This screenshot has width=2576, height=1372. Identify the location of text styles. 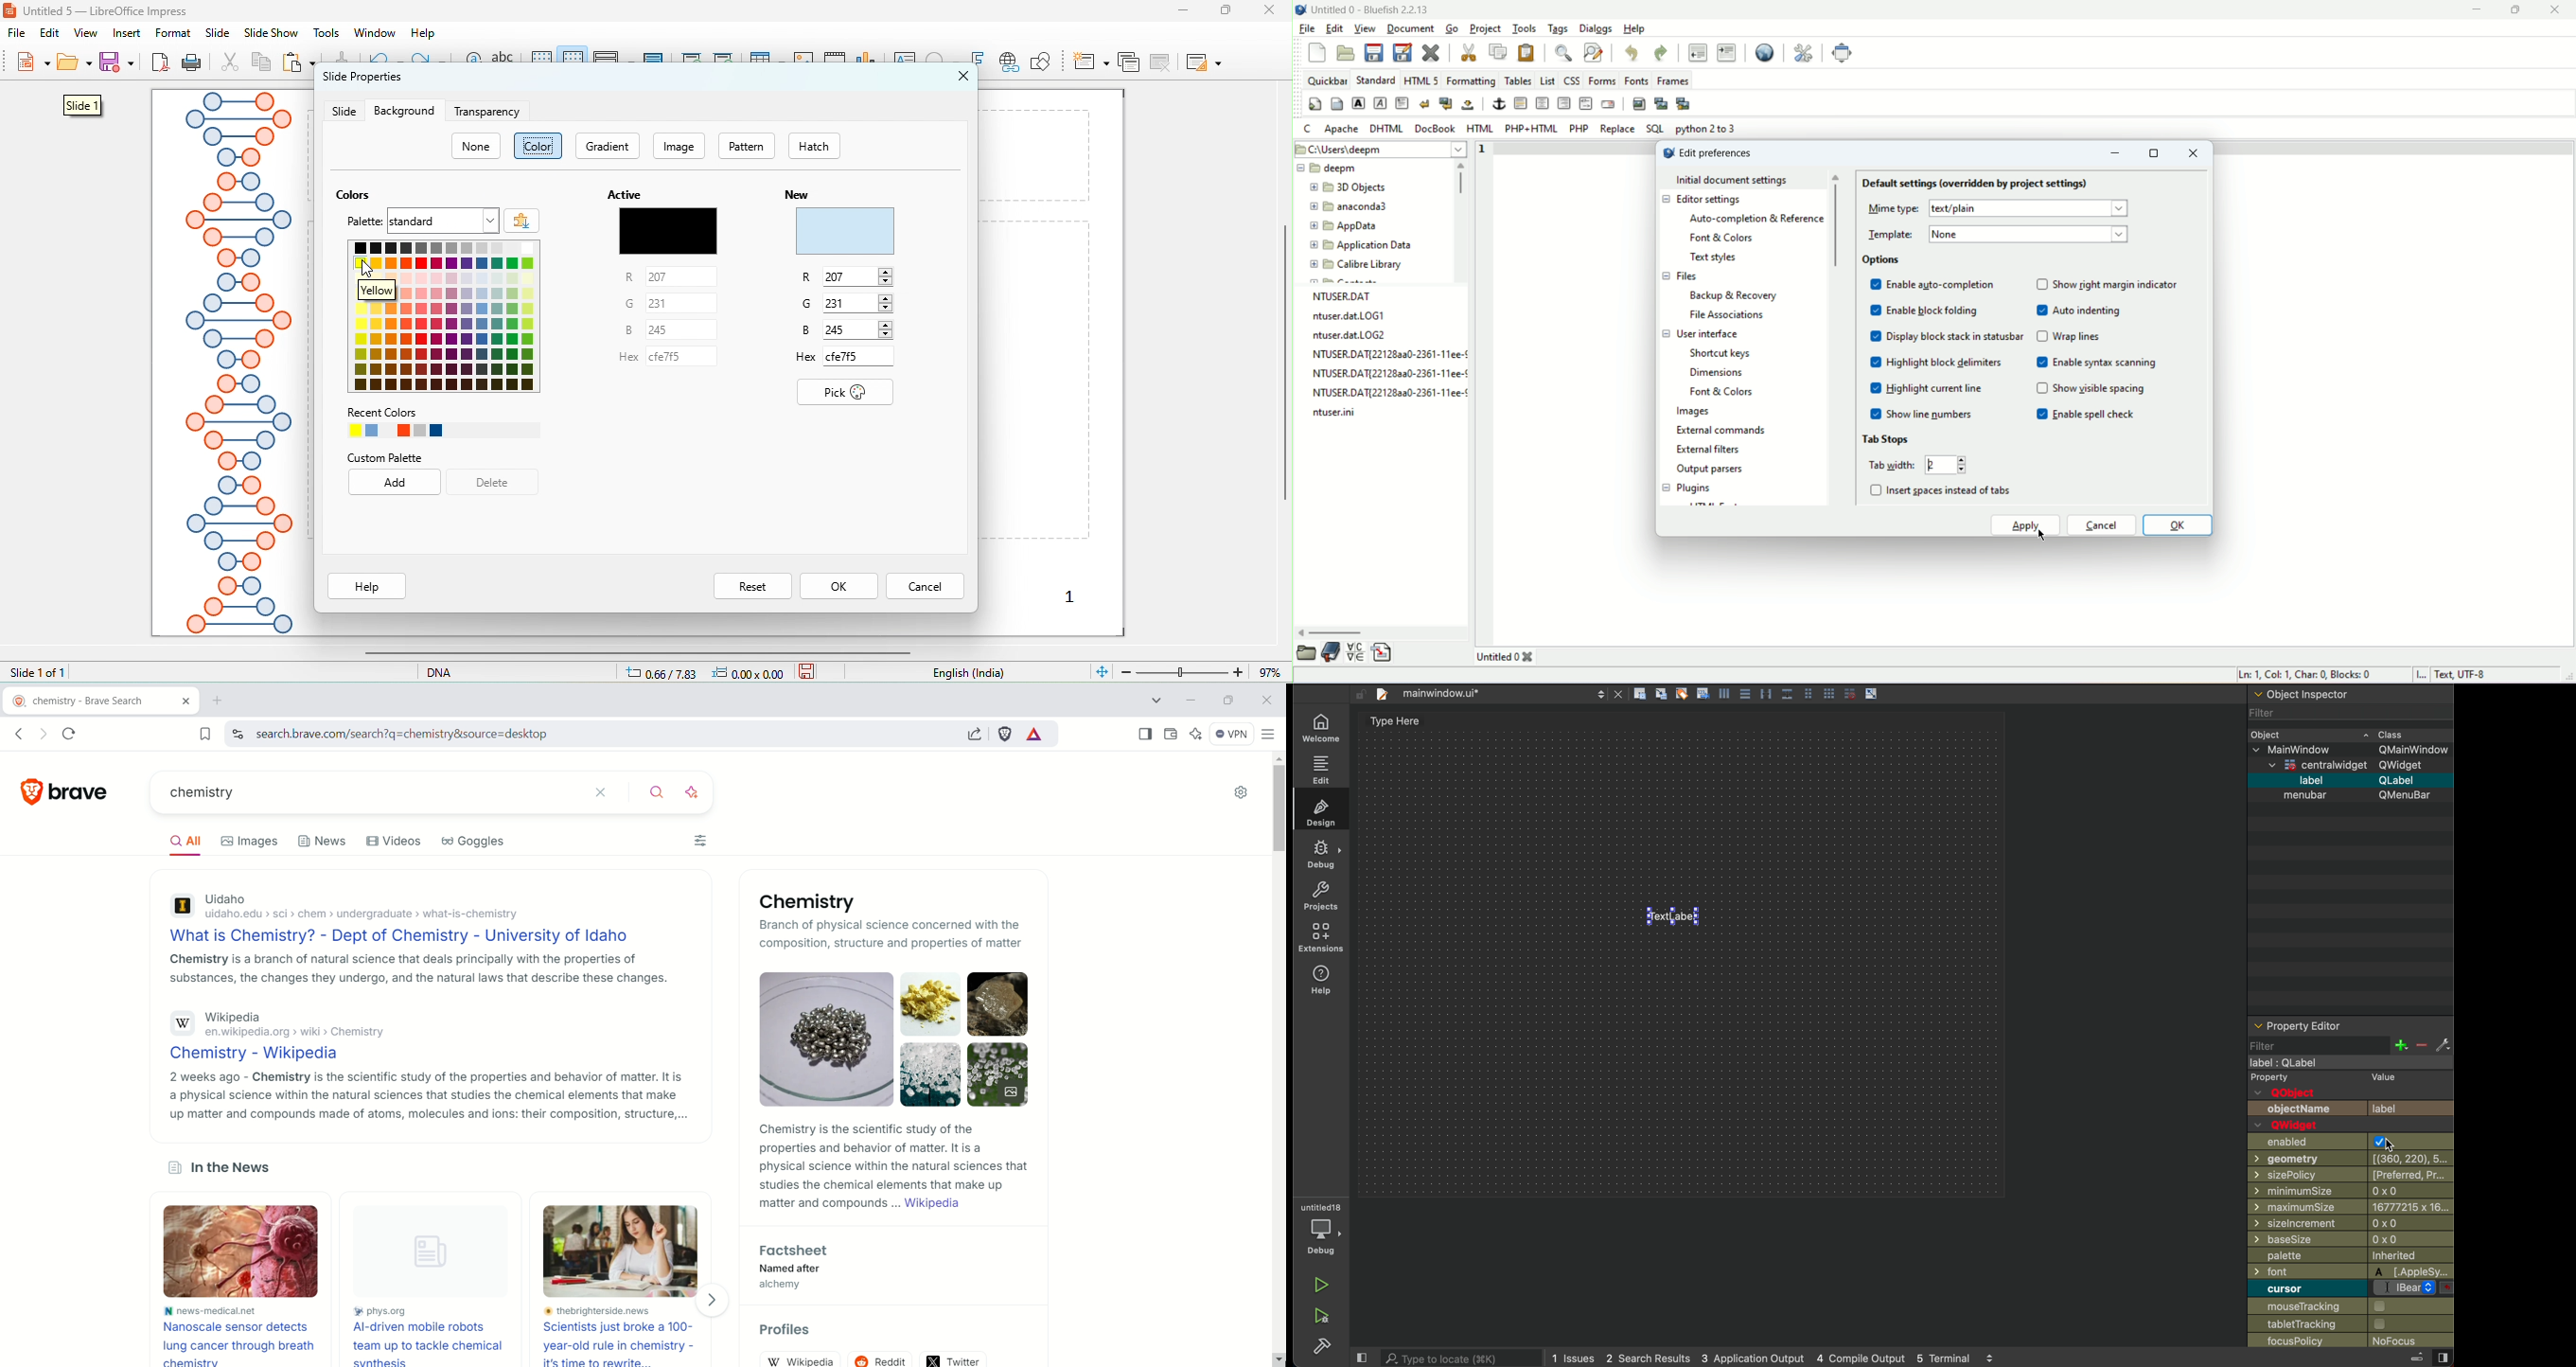
(1715, 260).